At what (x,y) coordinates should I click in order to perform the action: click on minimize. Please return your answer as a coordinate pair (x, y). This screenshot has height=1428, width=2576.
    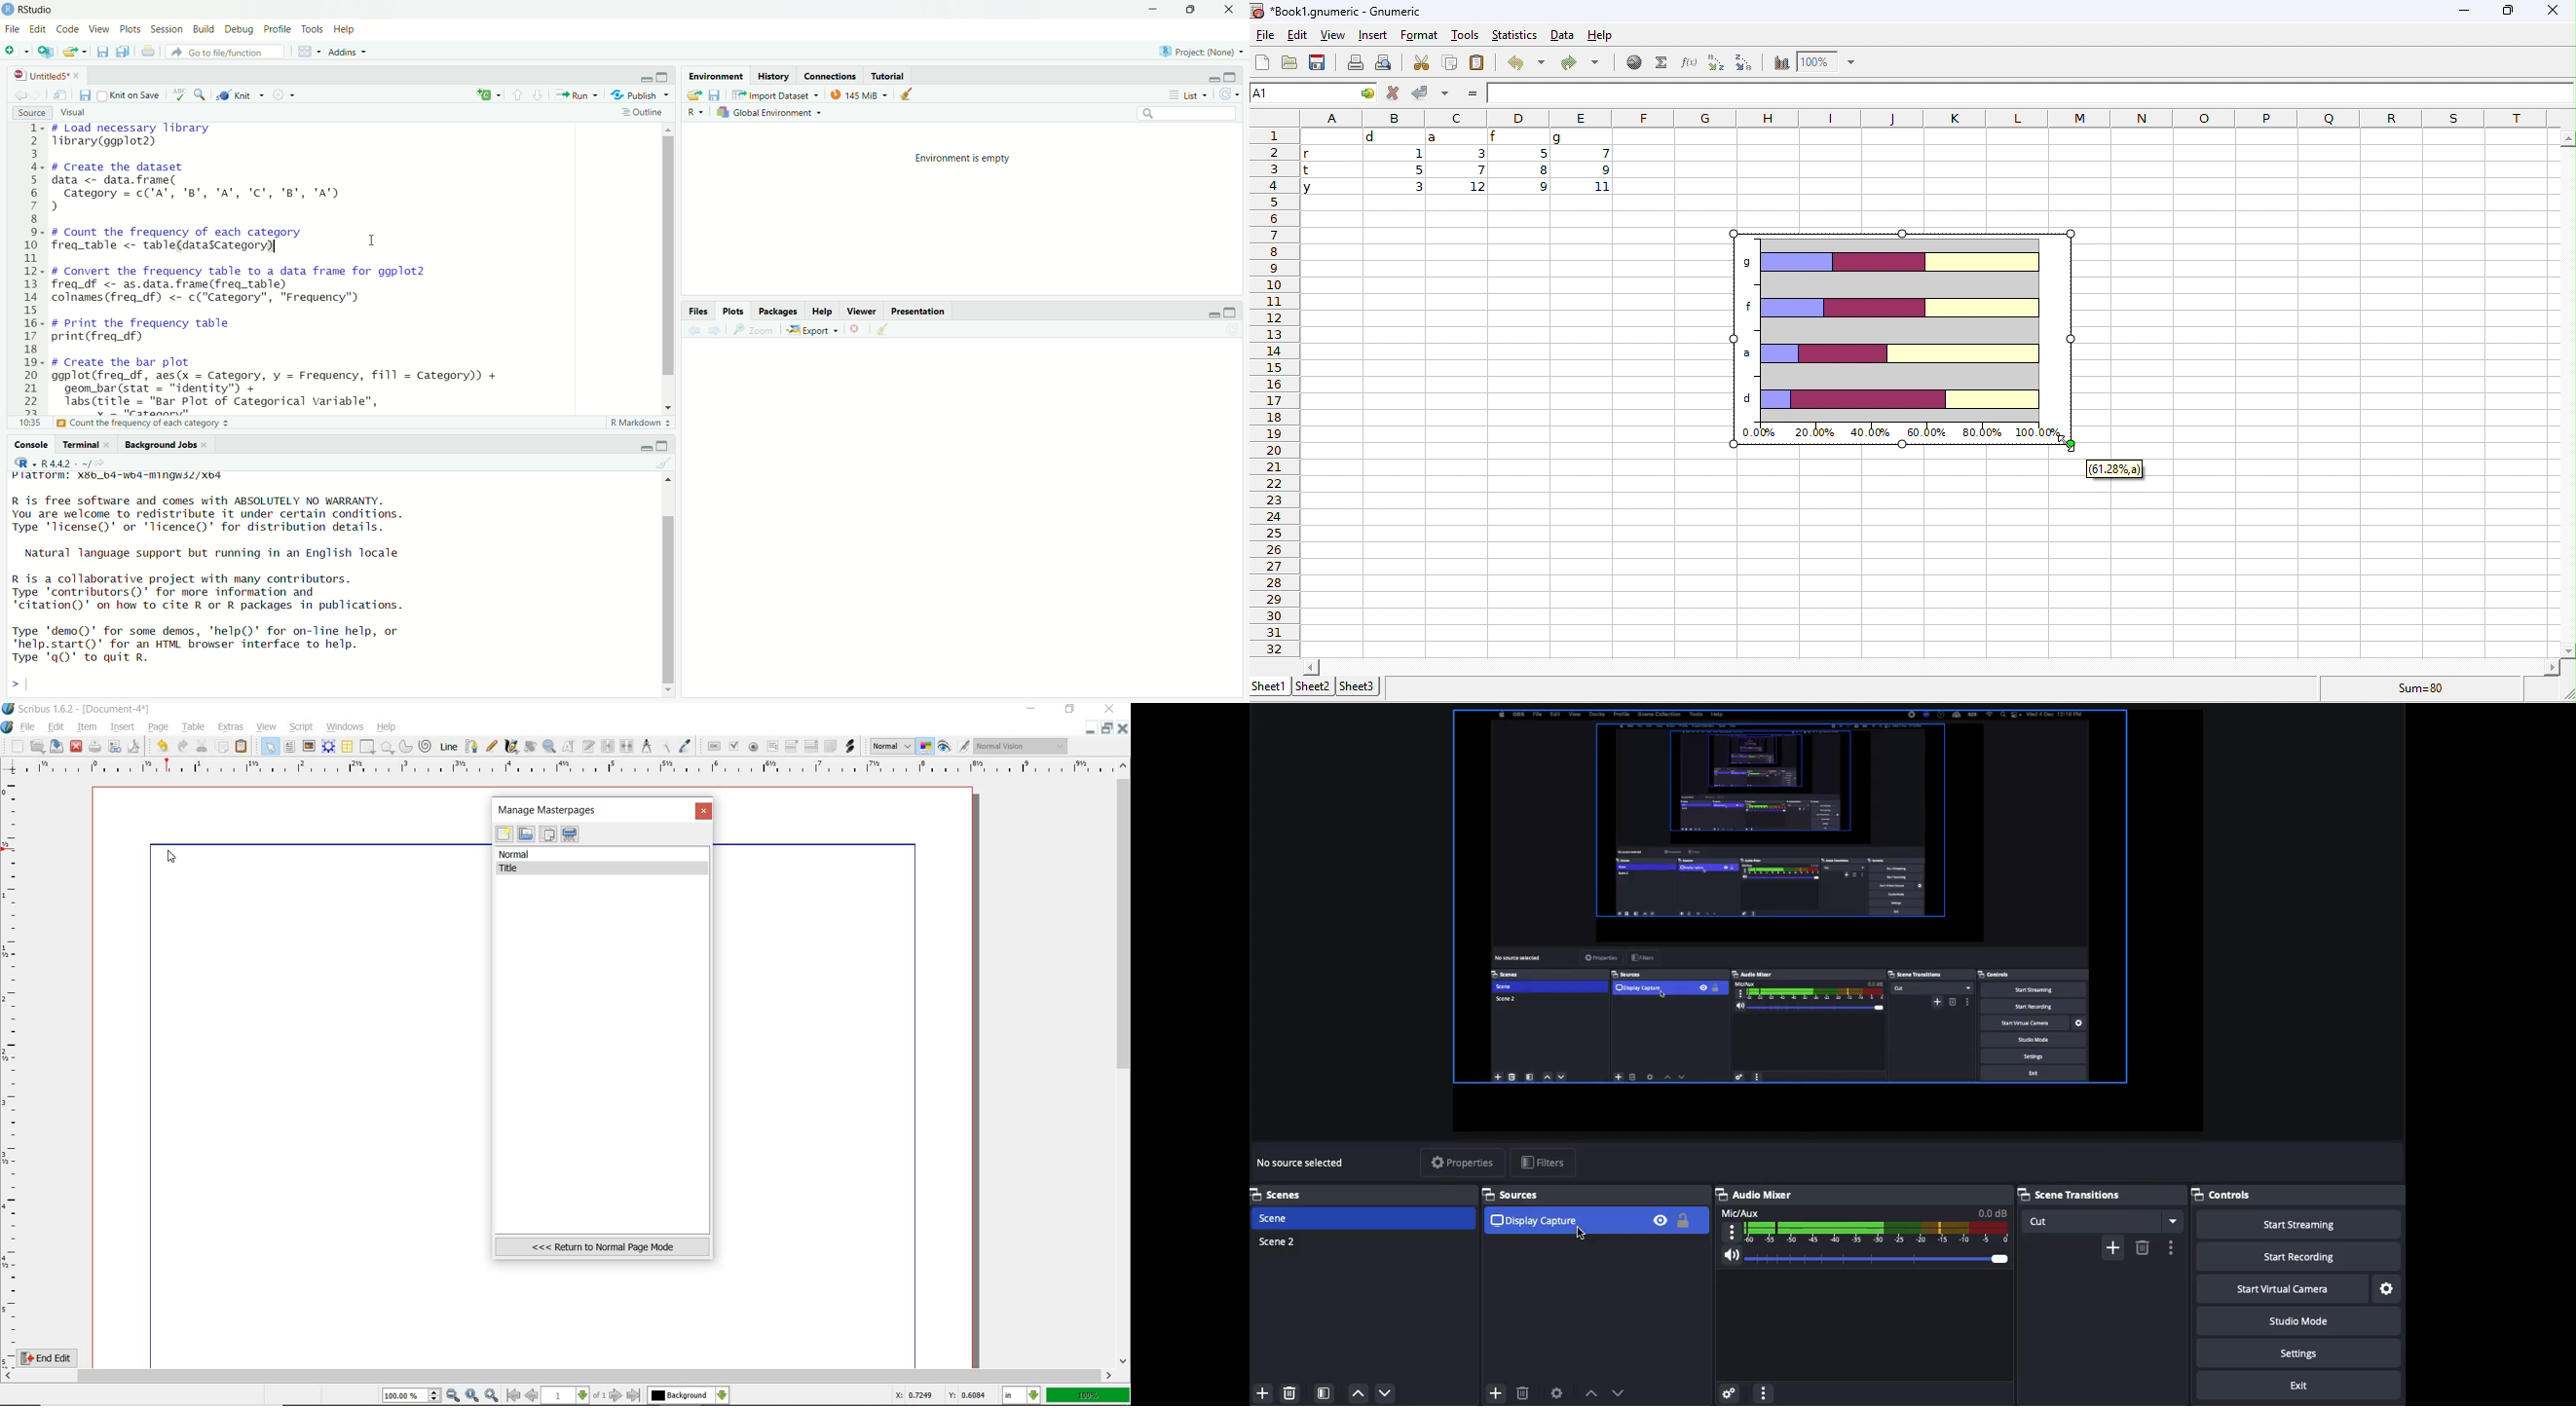
    Looking at the image, I should click on (1213, 78).